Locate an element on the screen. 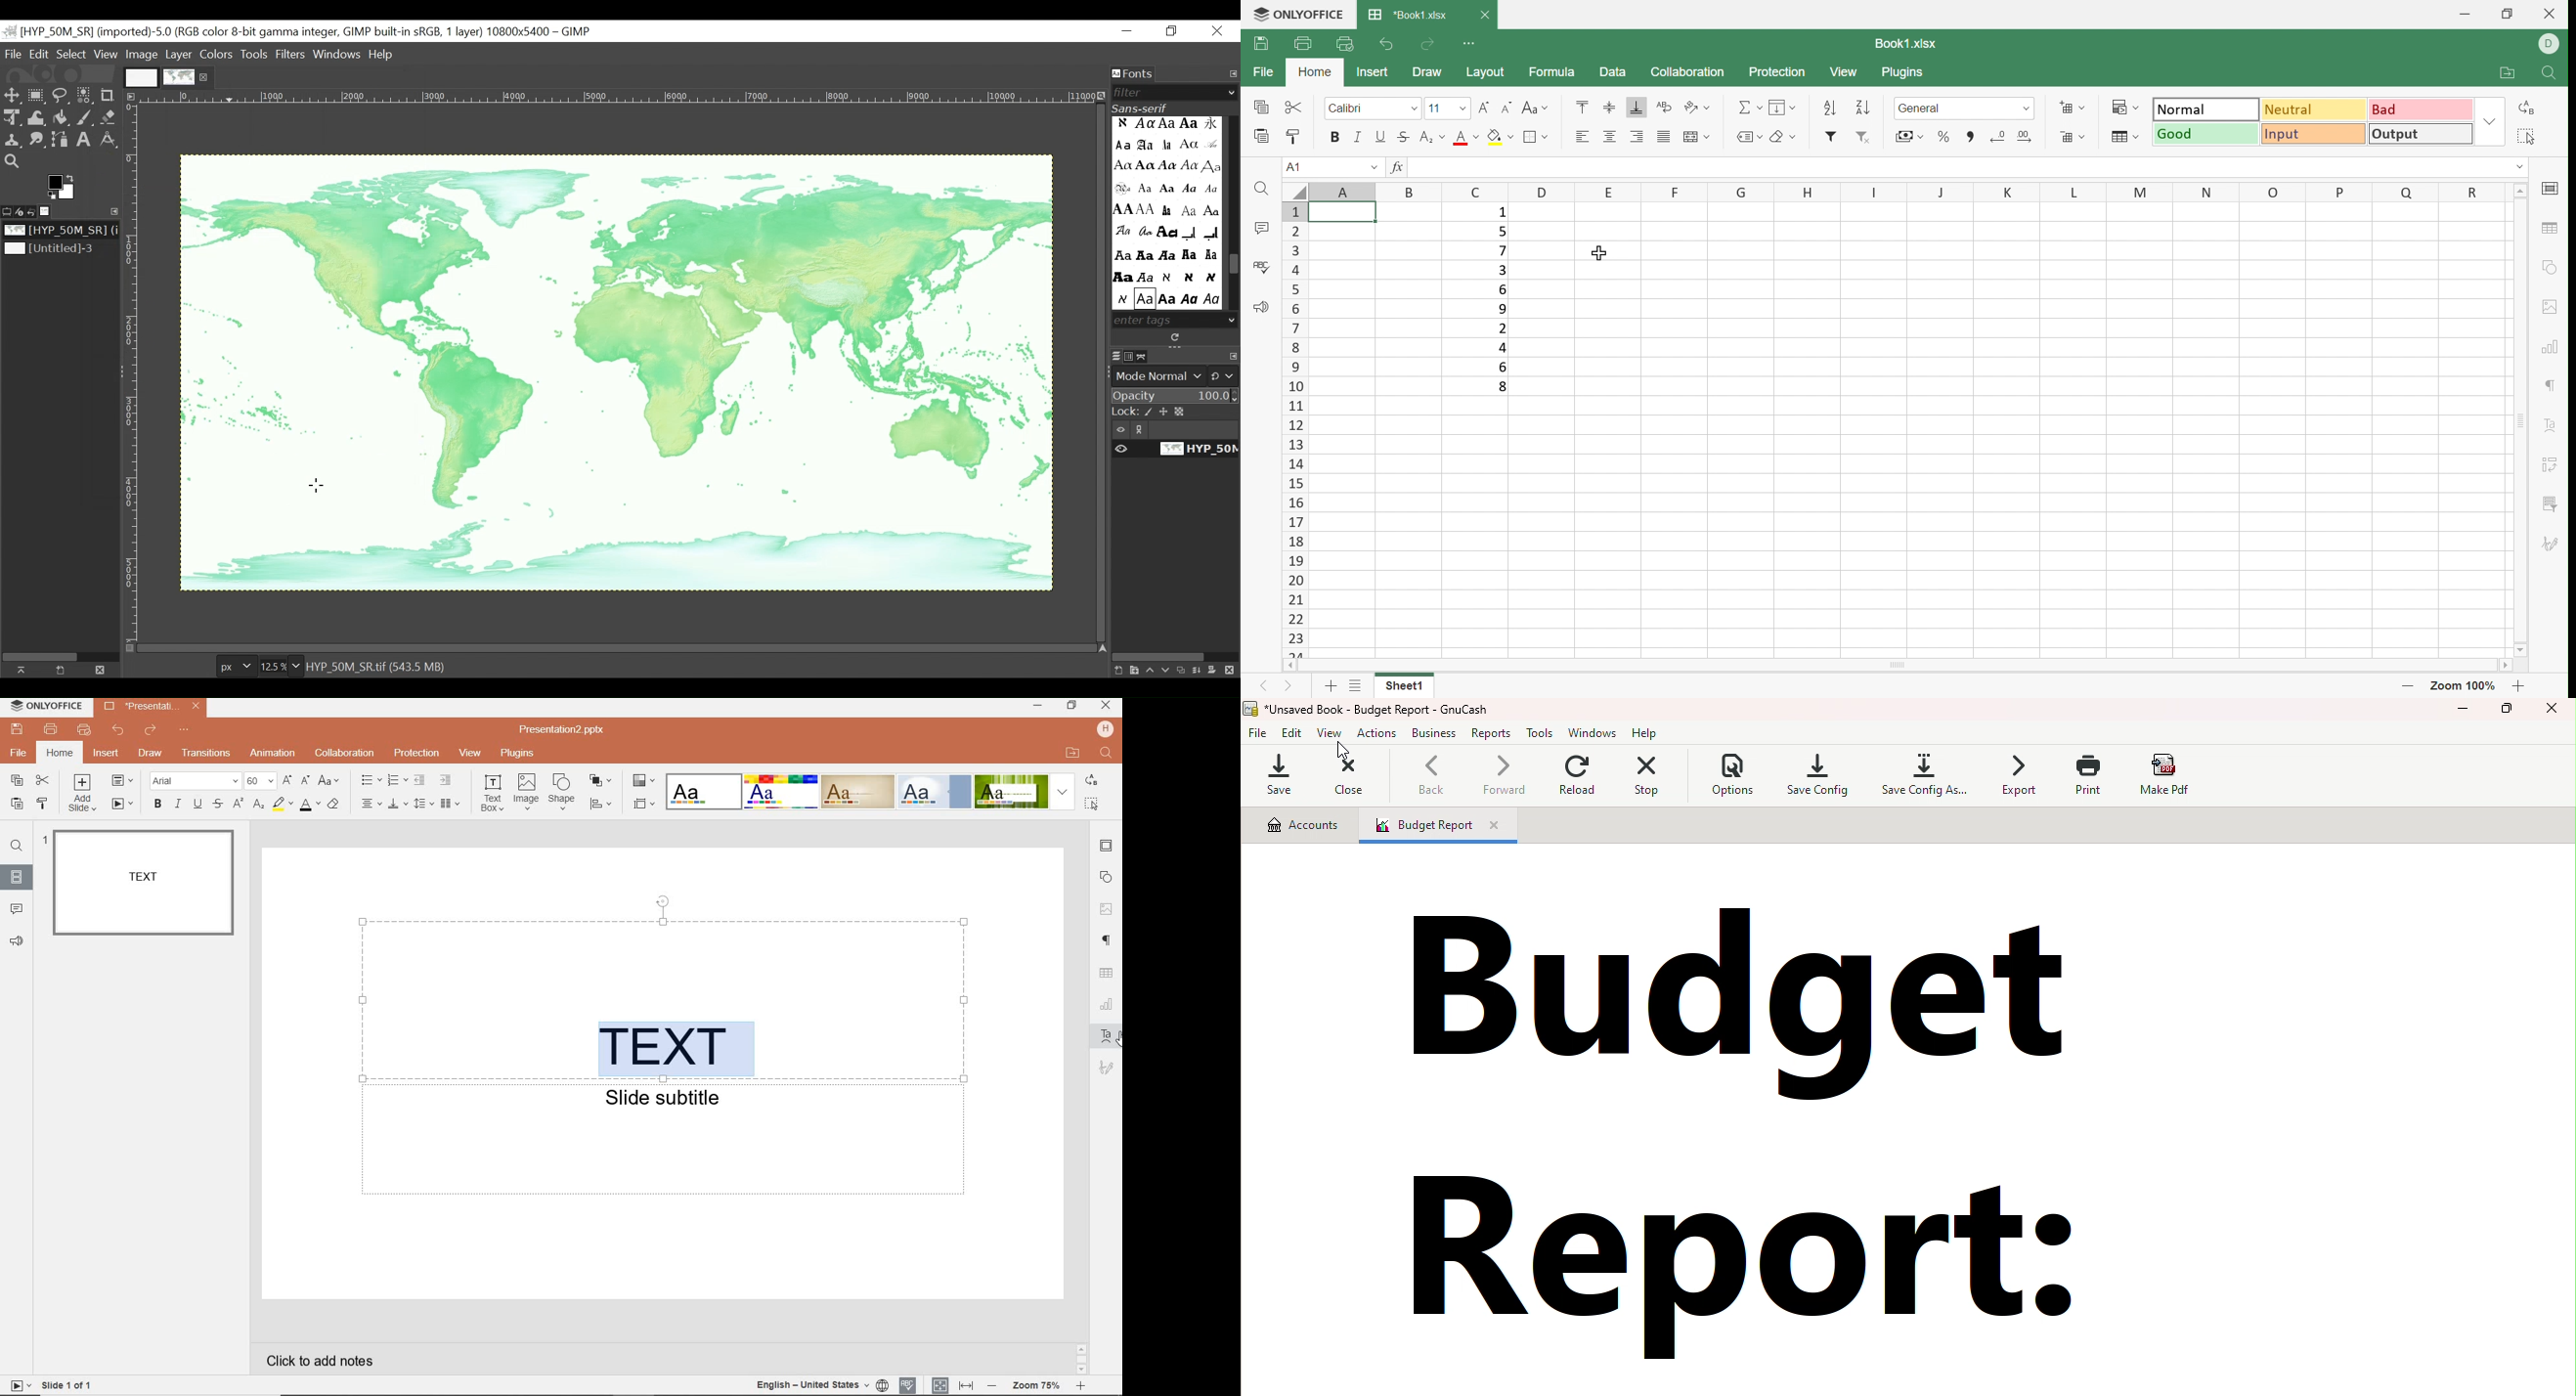 This screenshot has width=2576, height=1400. Insert cells is located at coordinates (2074, 107).